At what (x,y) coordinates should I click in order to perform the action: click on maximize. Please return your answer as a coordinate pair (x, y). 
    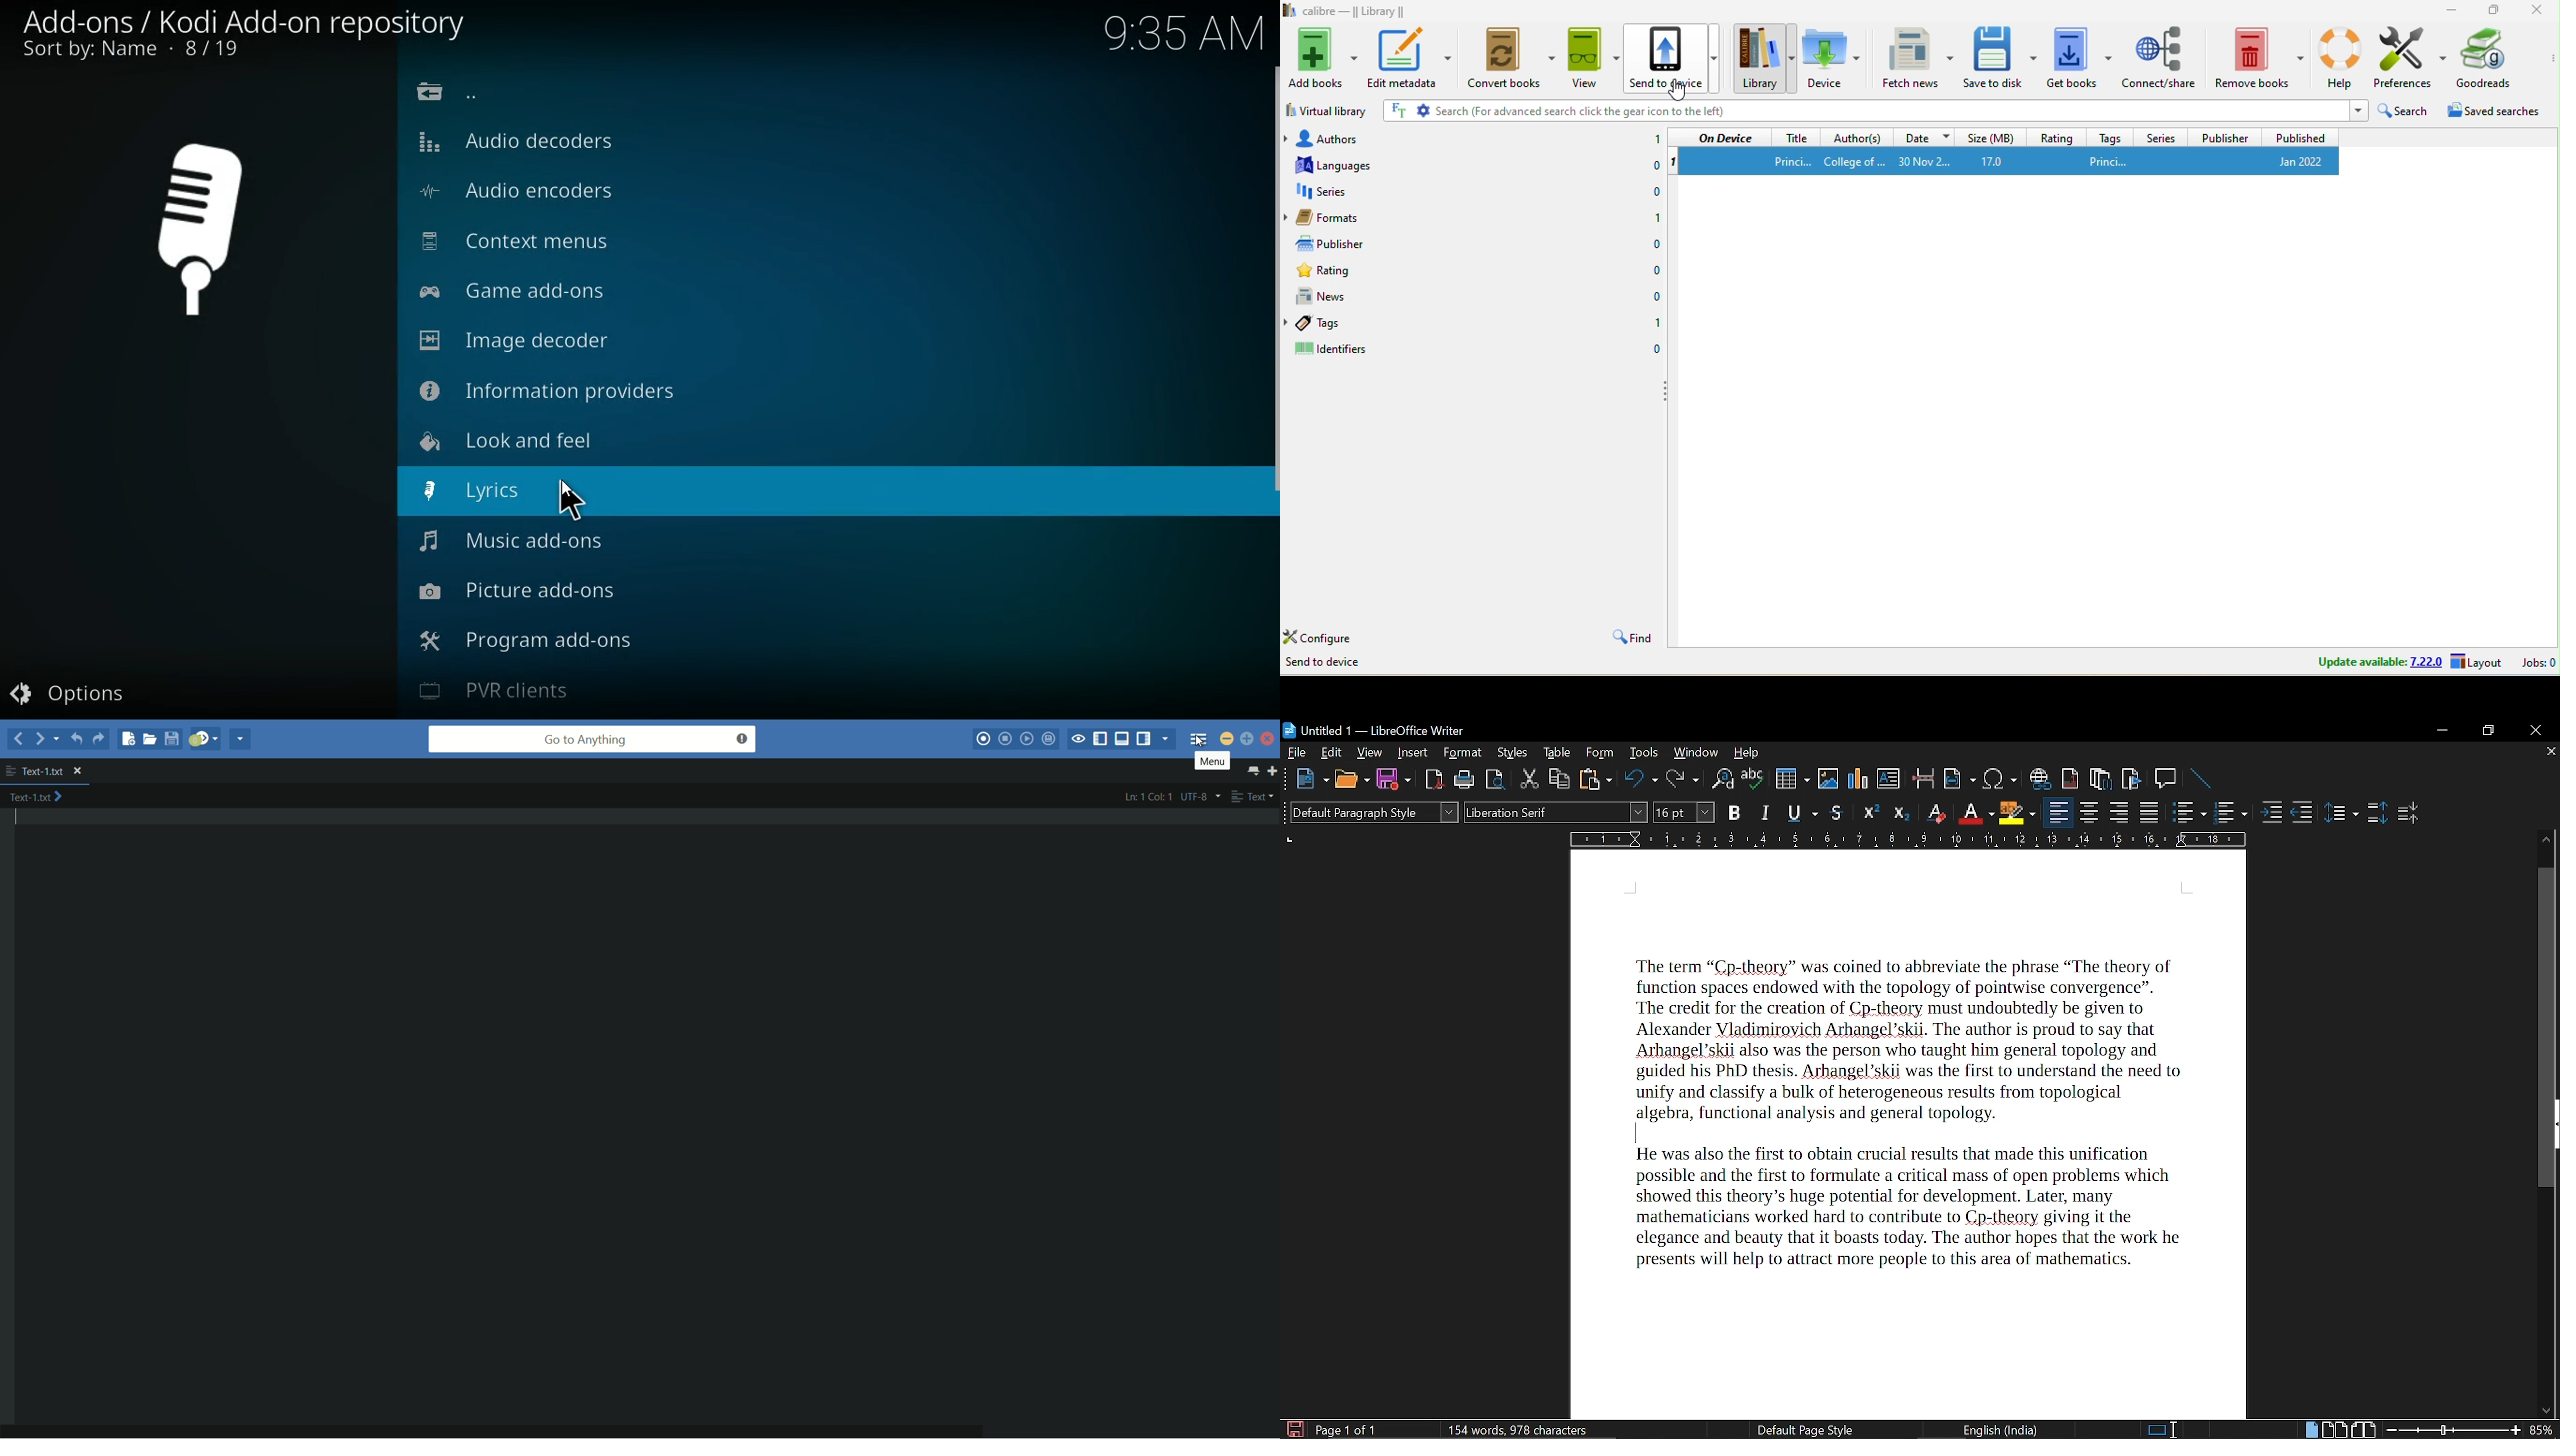
    Looking at the image, I should click on (1247, 739).